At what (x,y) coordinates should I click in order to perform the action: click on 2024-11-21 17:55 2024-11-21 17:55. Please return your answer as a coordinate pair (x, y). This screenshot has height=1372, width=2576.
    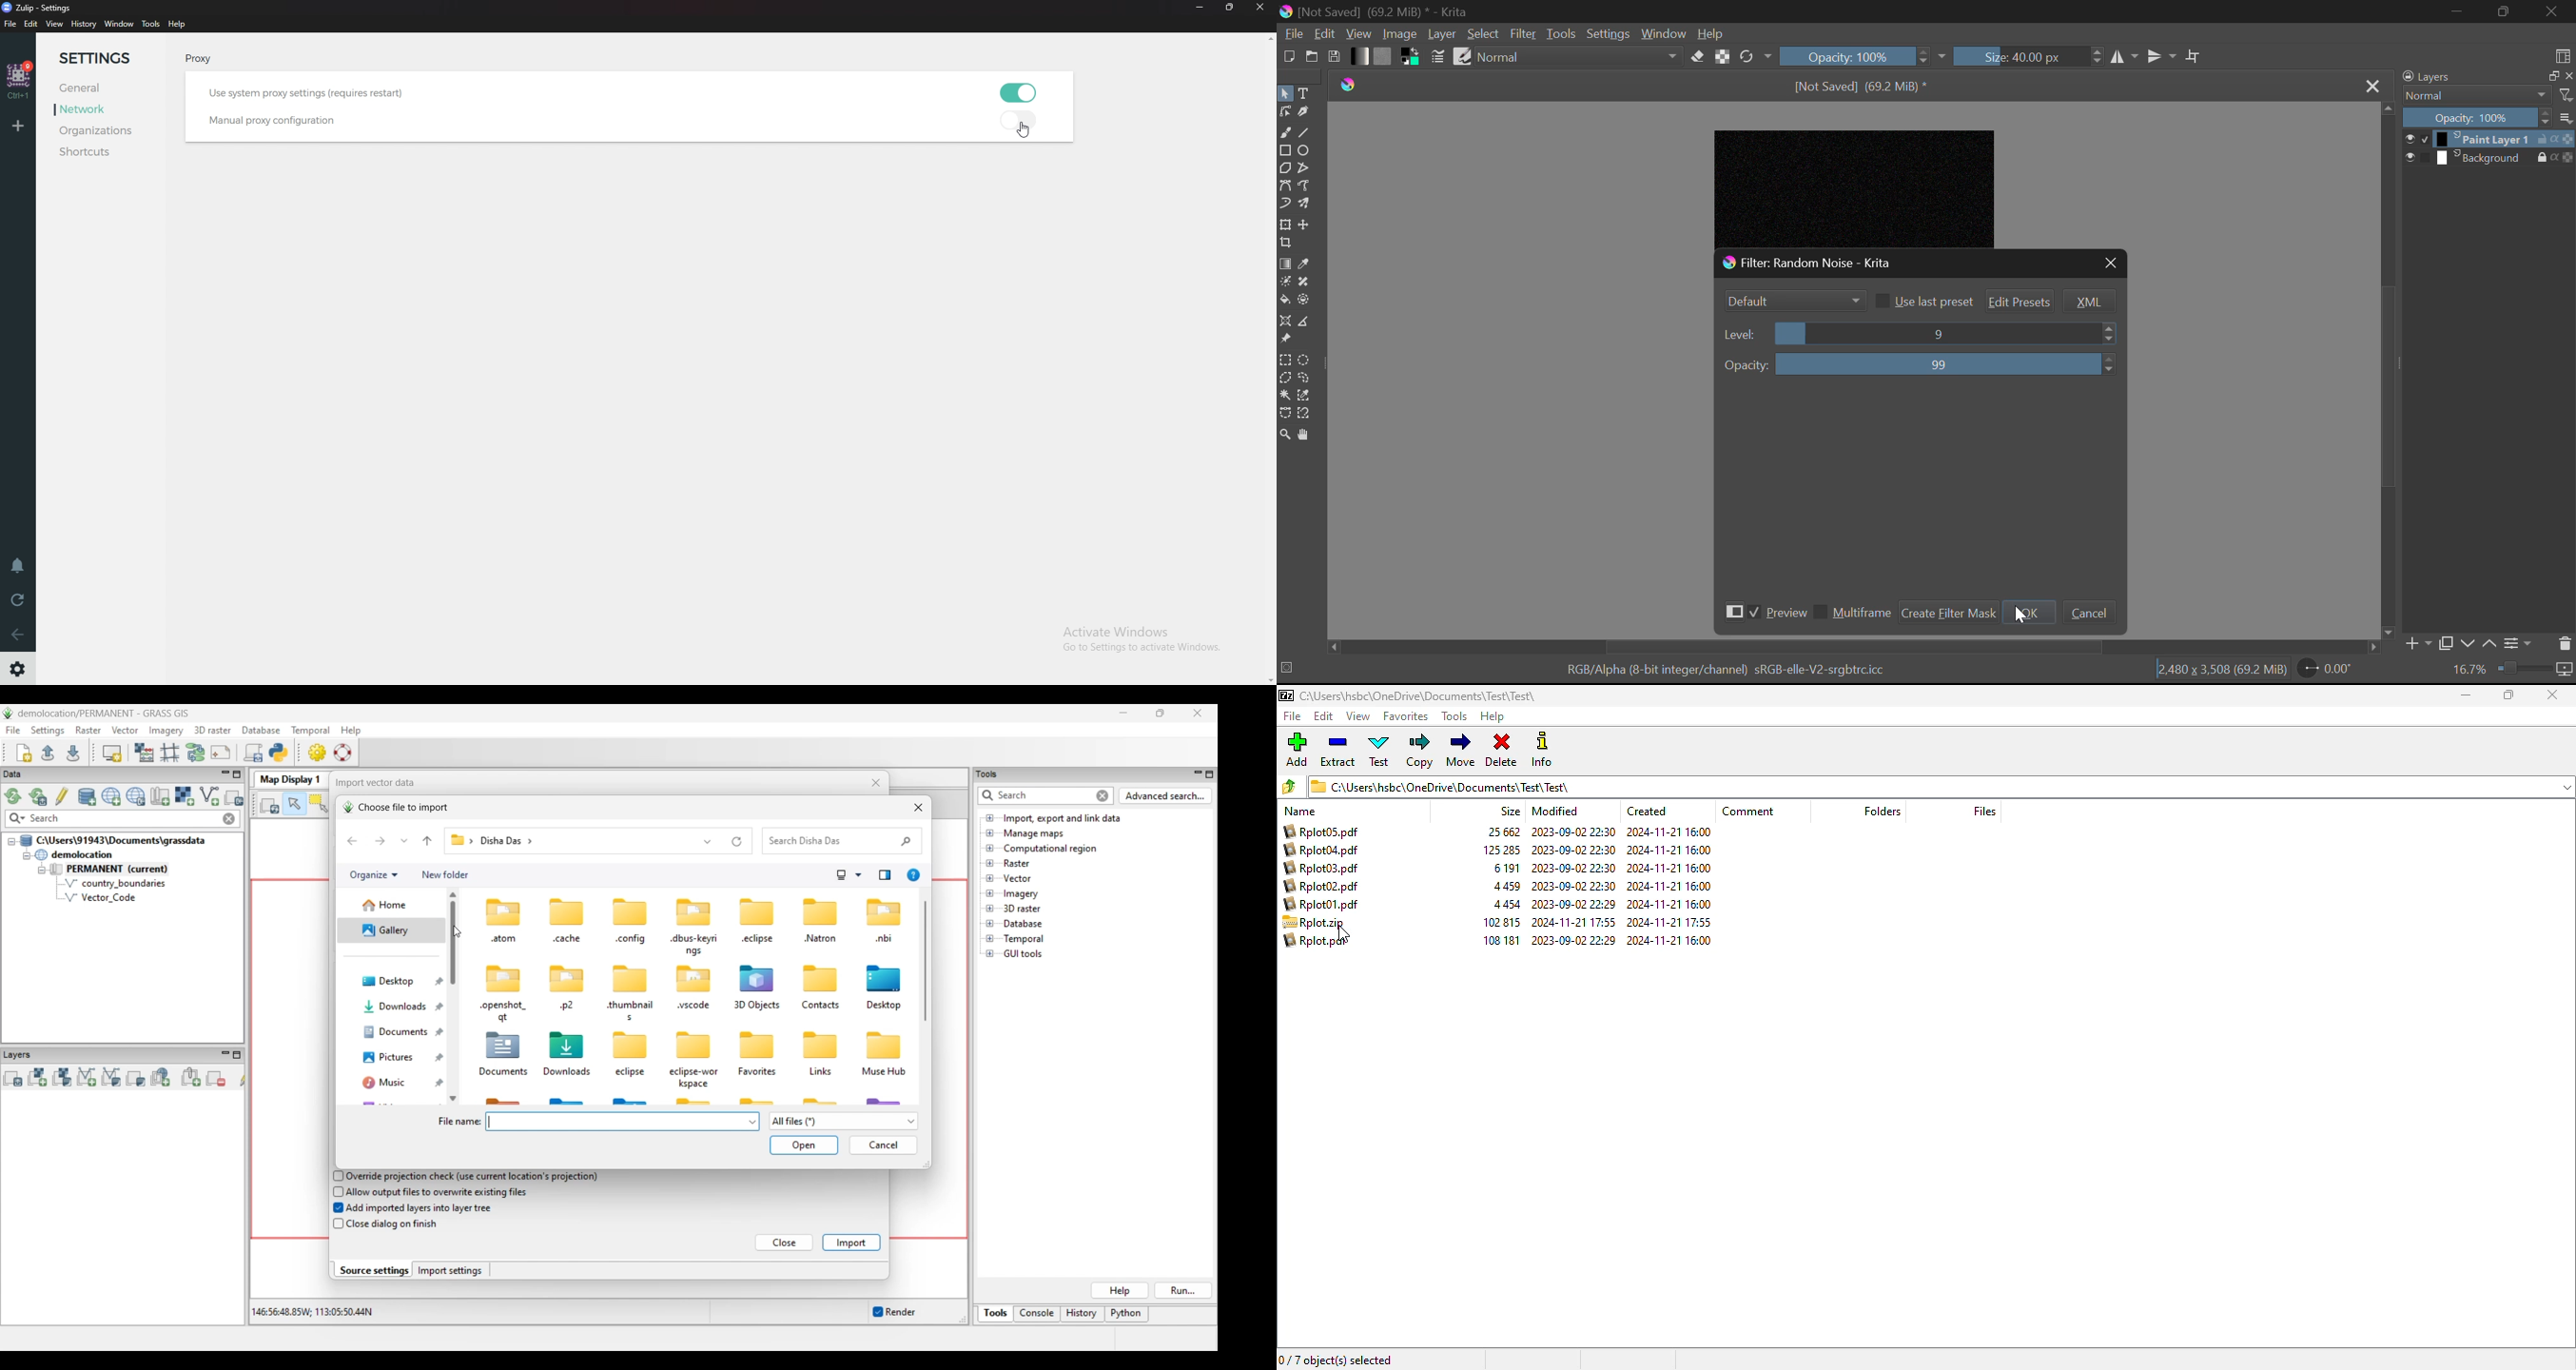
    Looking at the image, I should click on (1621, 923).